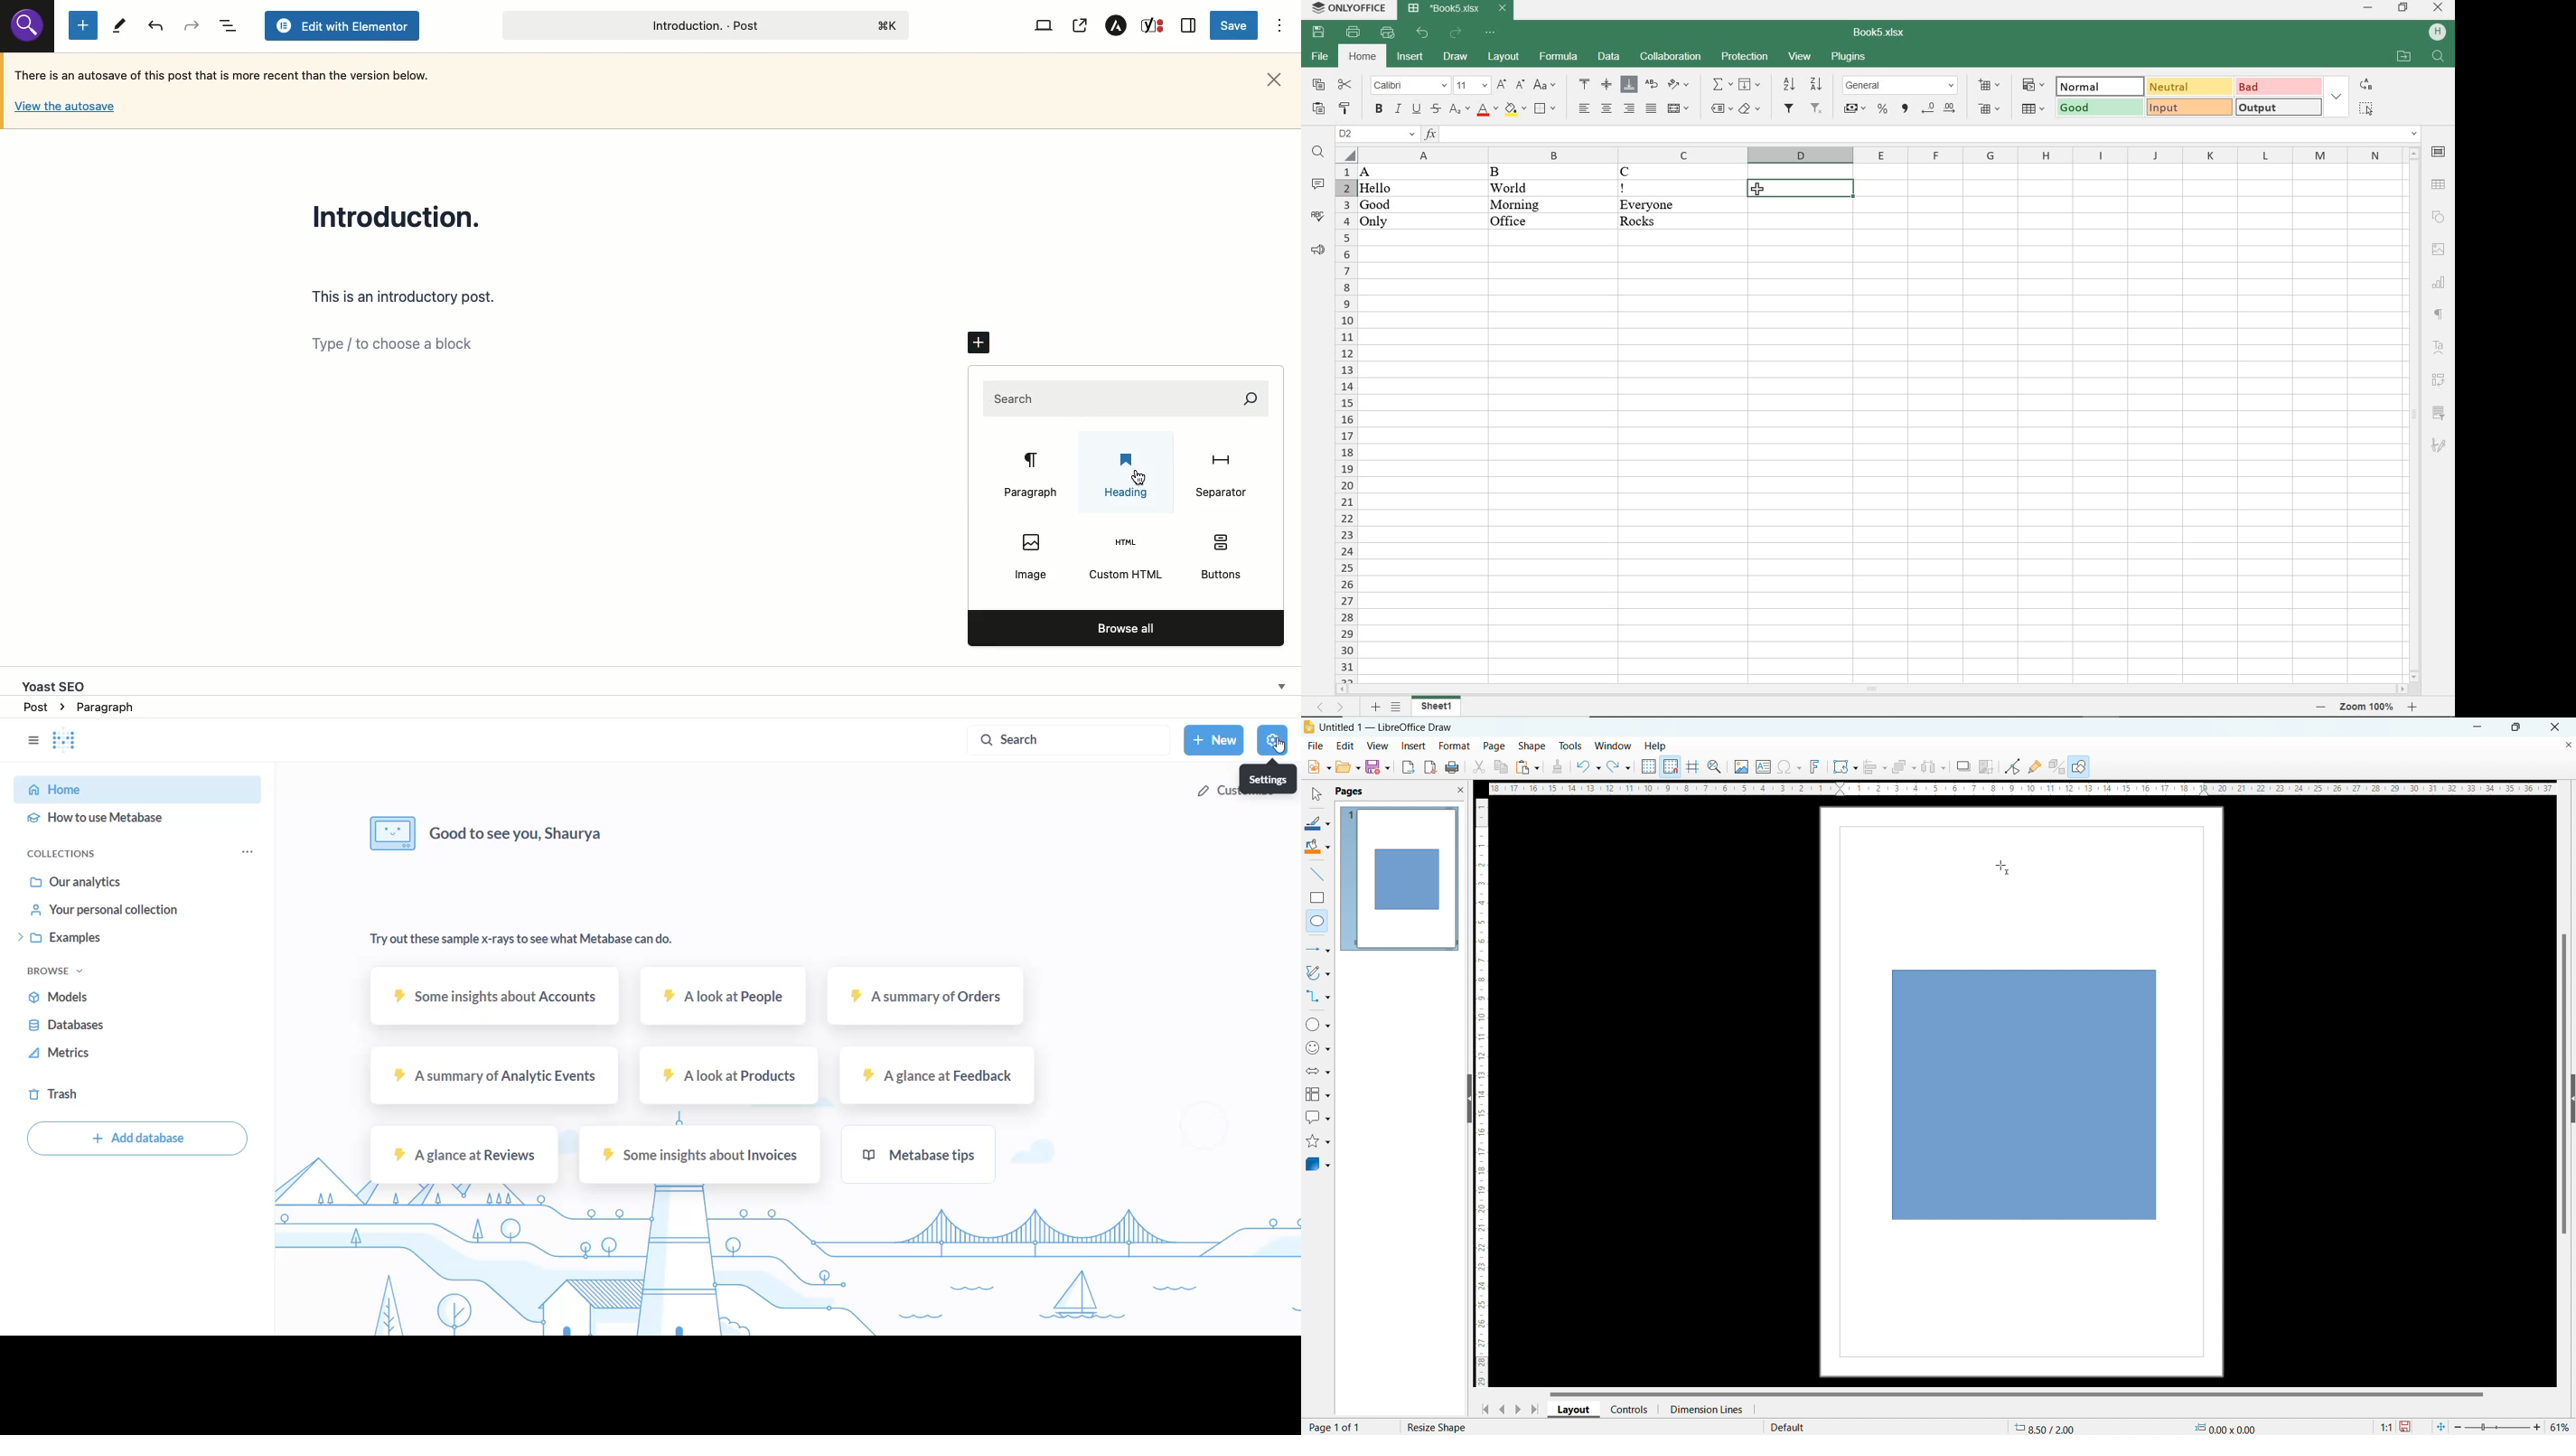 This screenshot has height=1456, width=2576. Describe the element at coordinates (1714, 768) in the screenshot. I see `zoom and pan` at that location.